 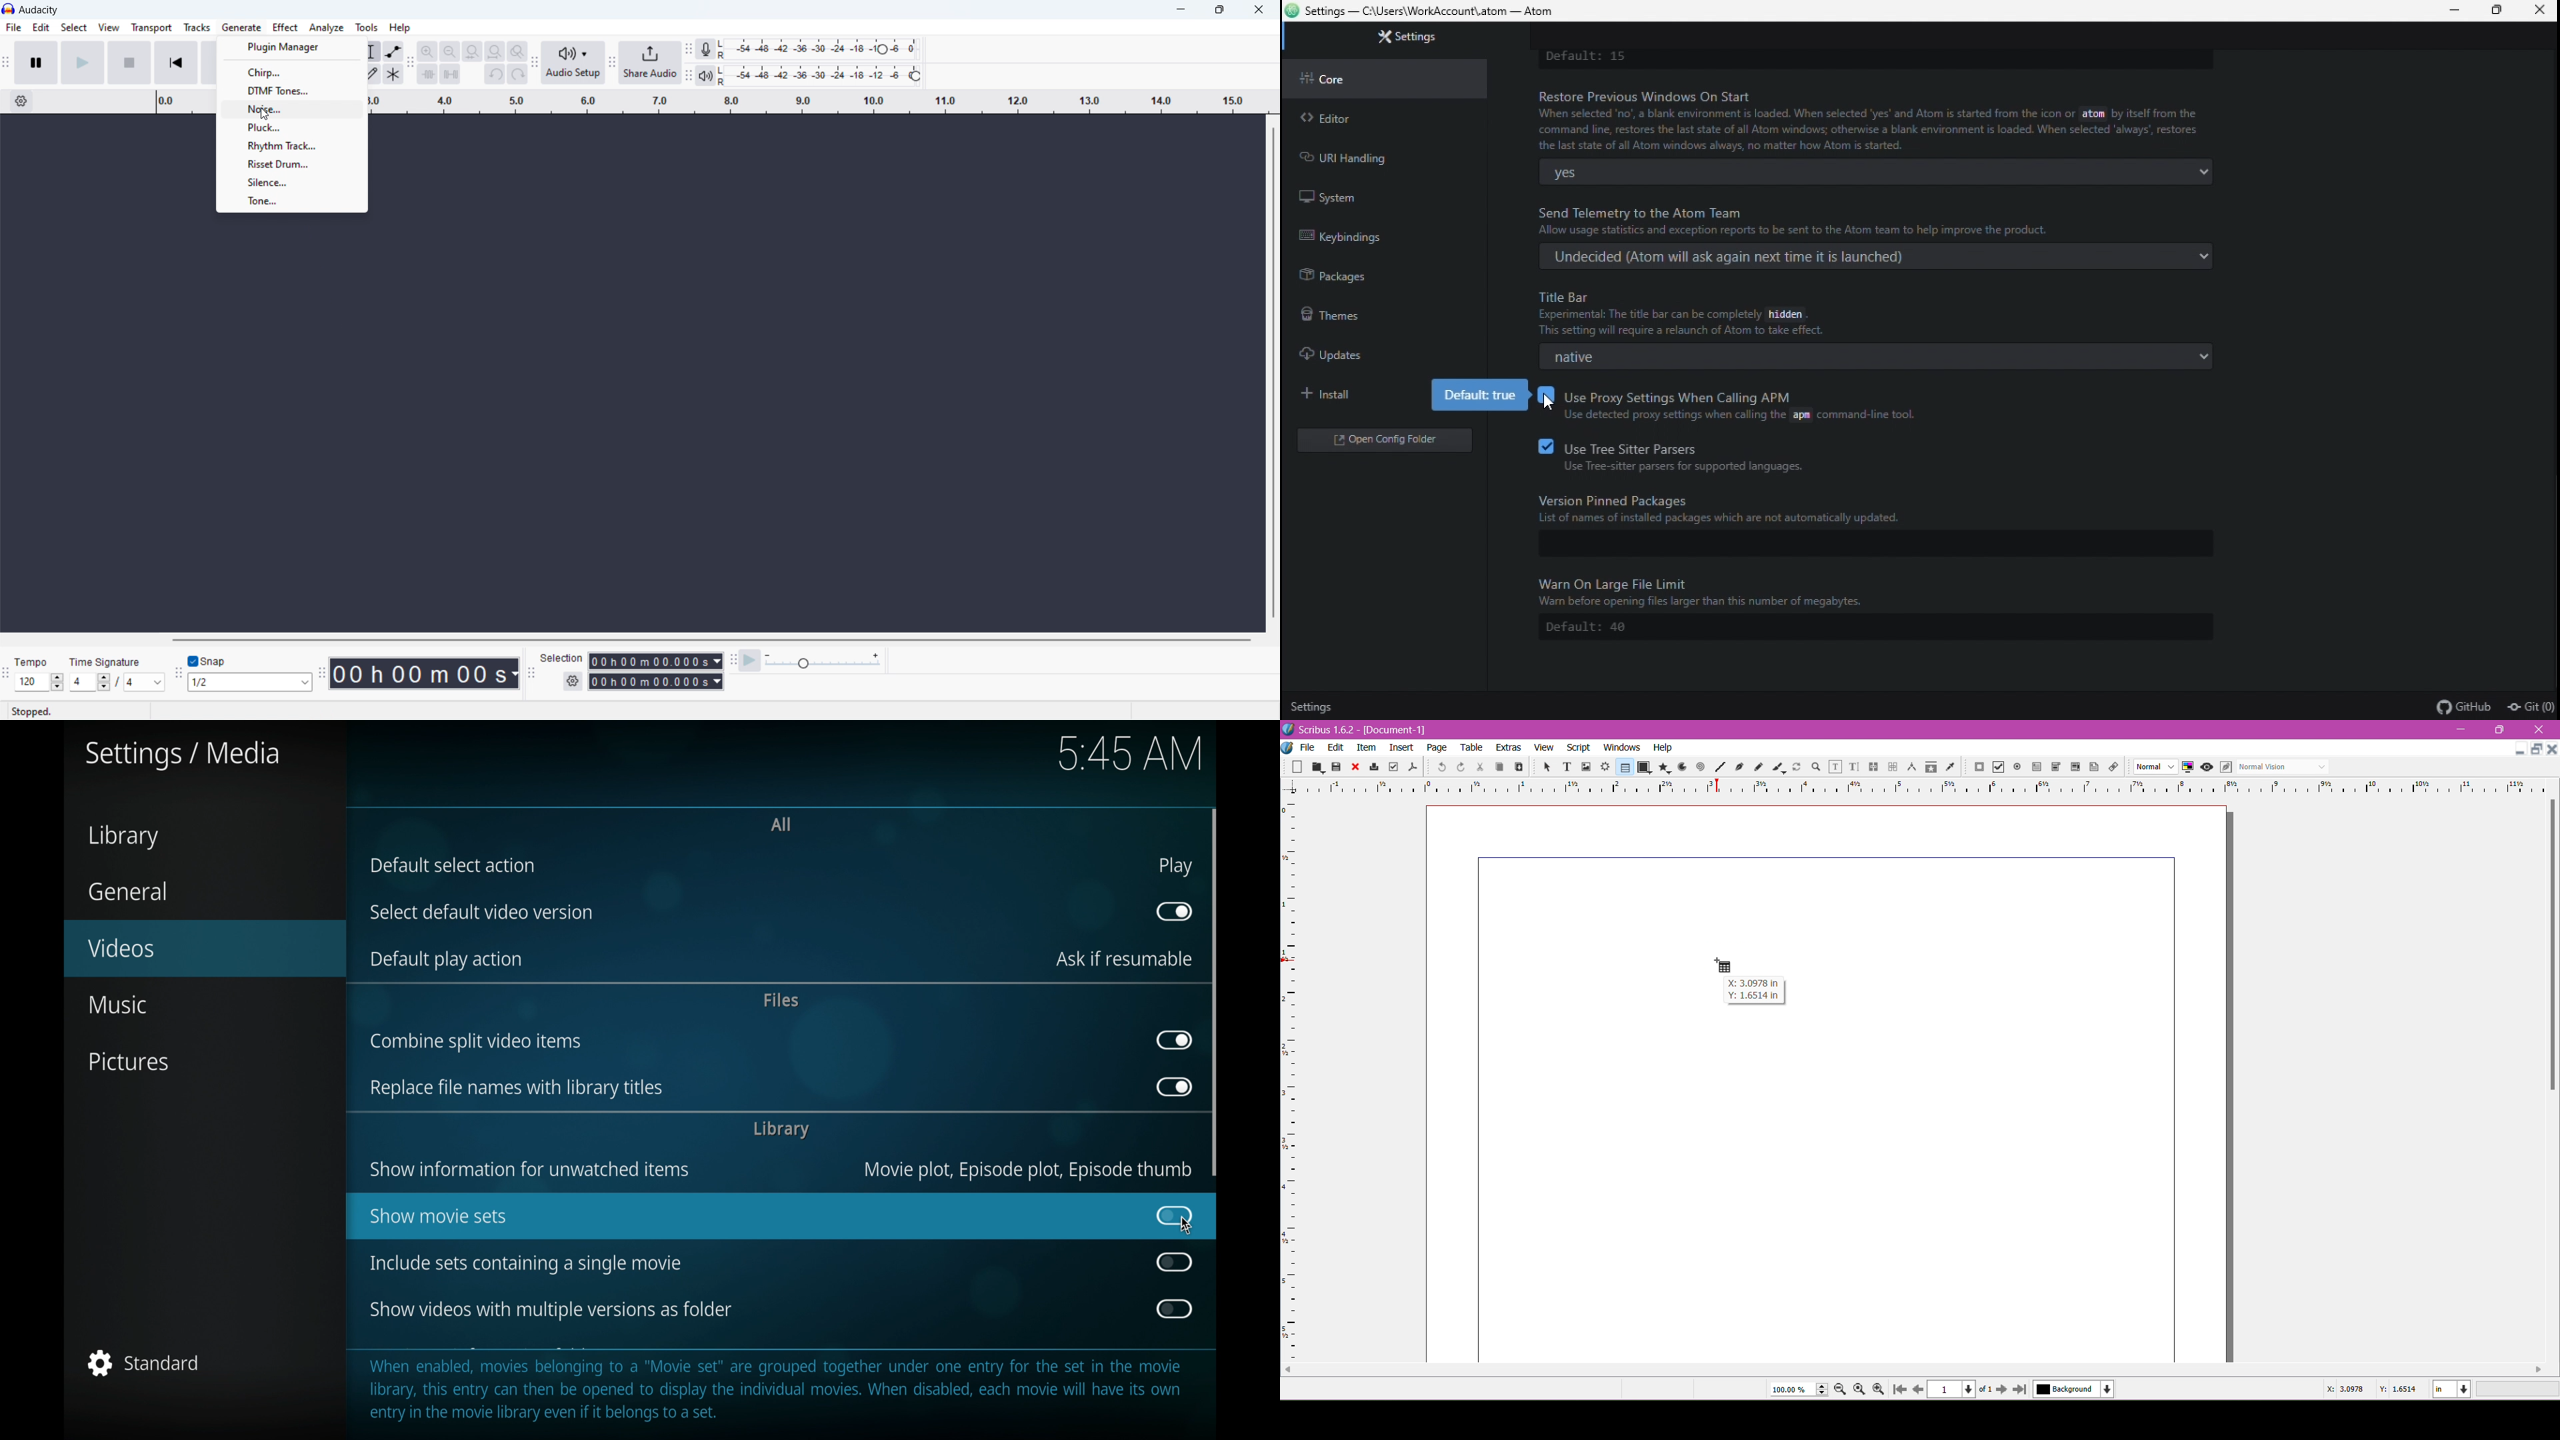 What do you see at coordinates (109, 27) in the screenshot?
I see `View` at bounding box center [109, 27].